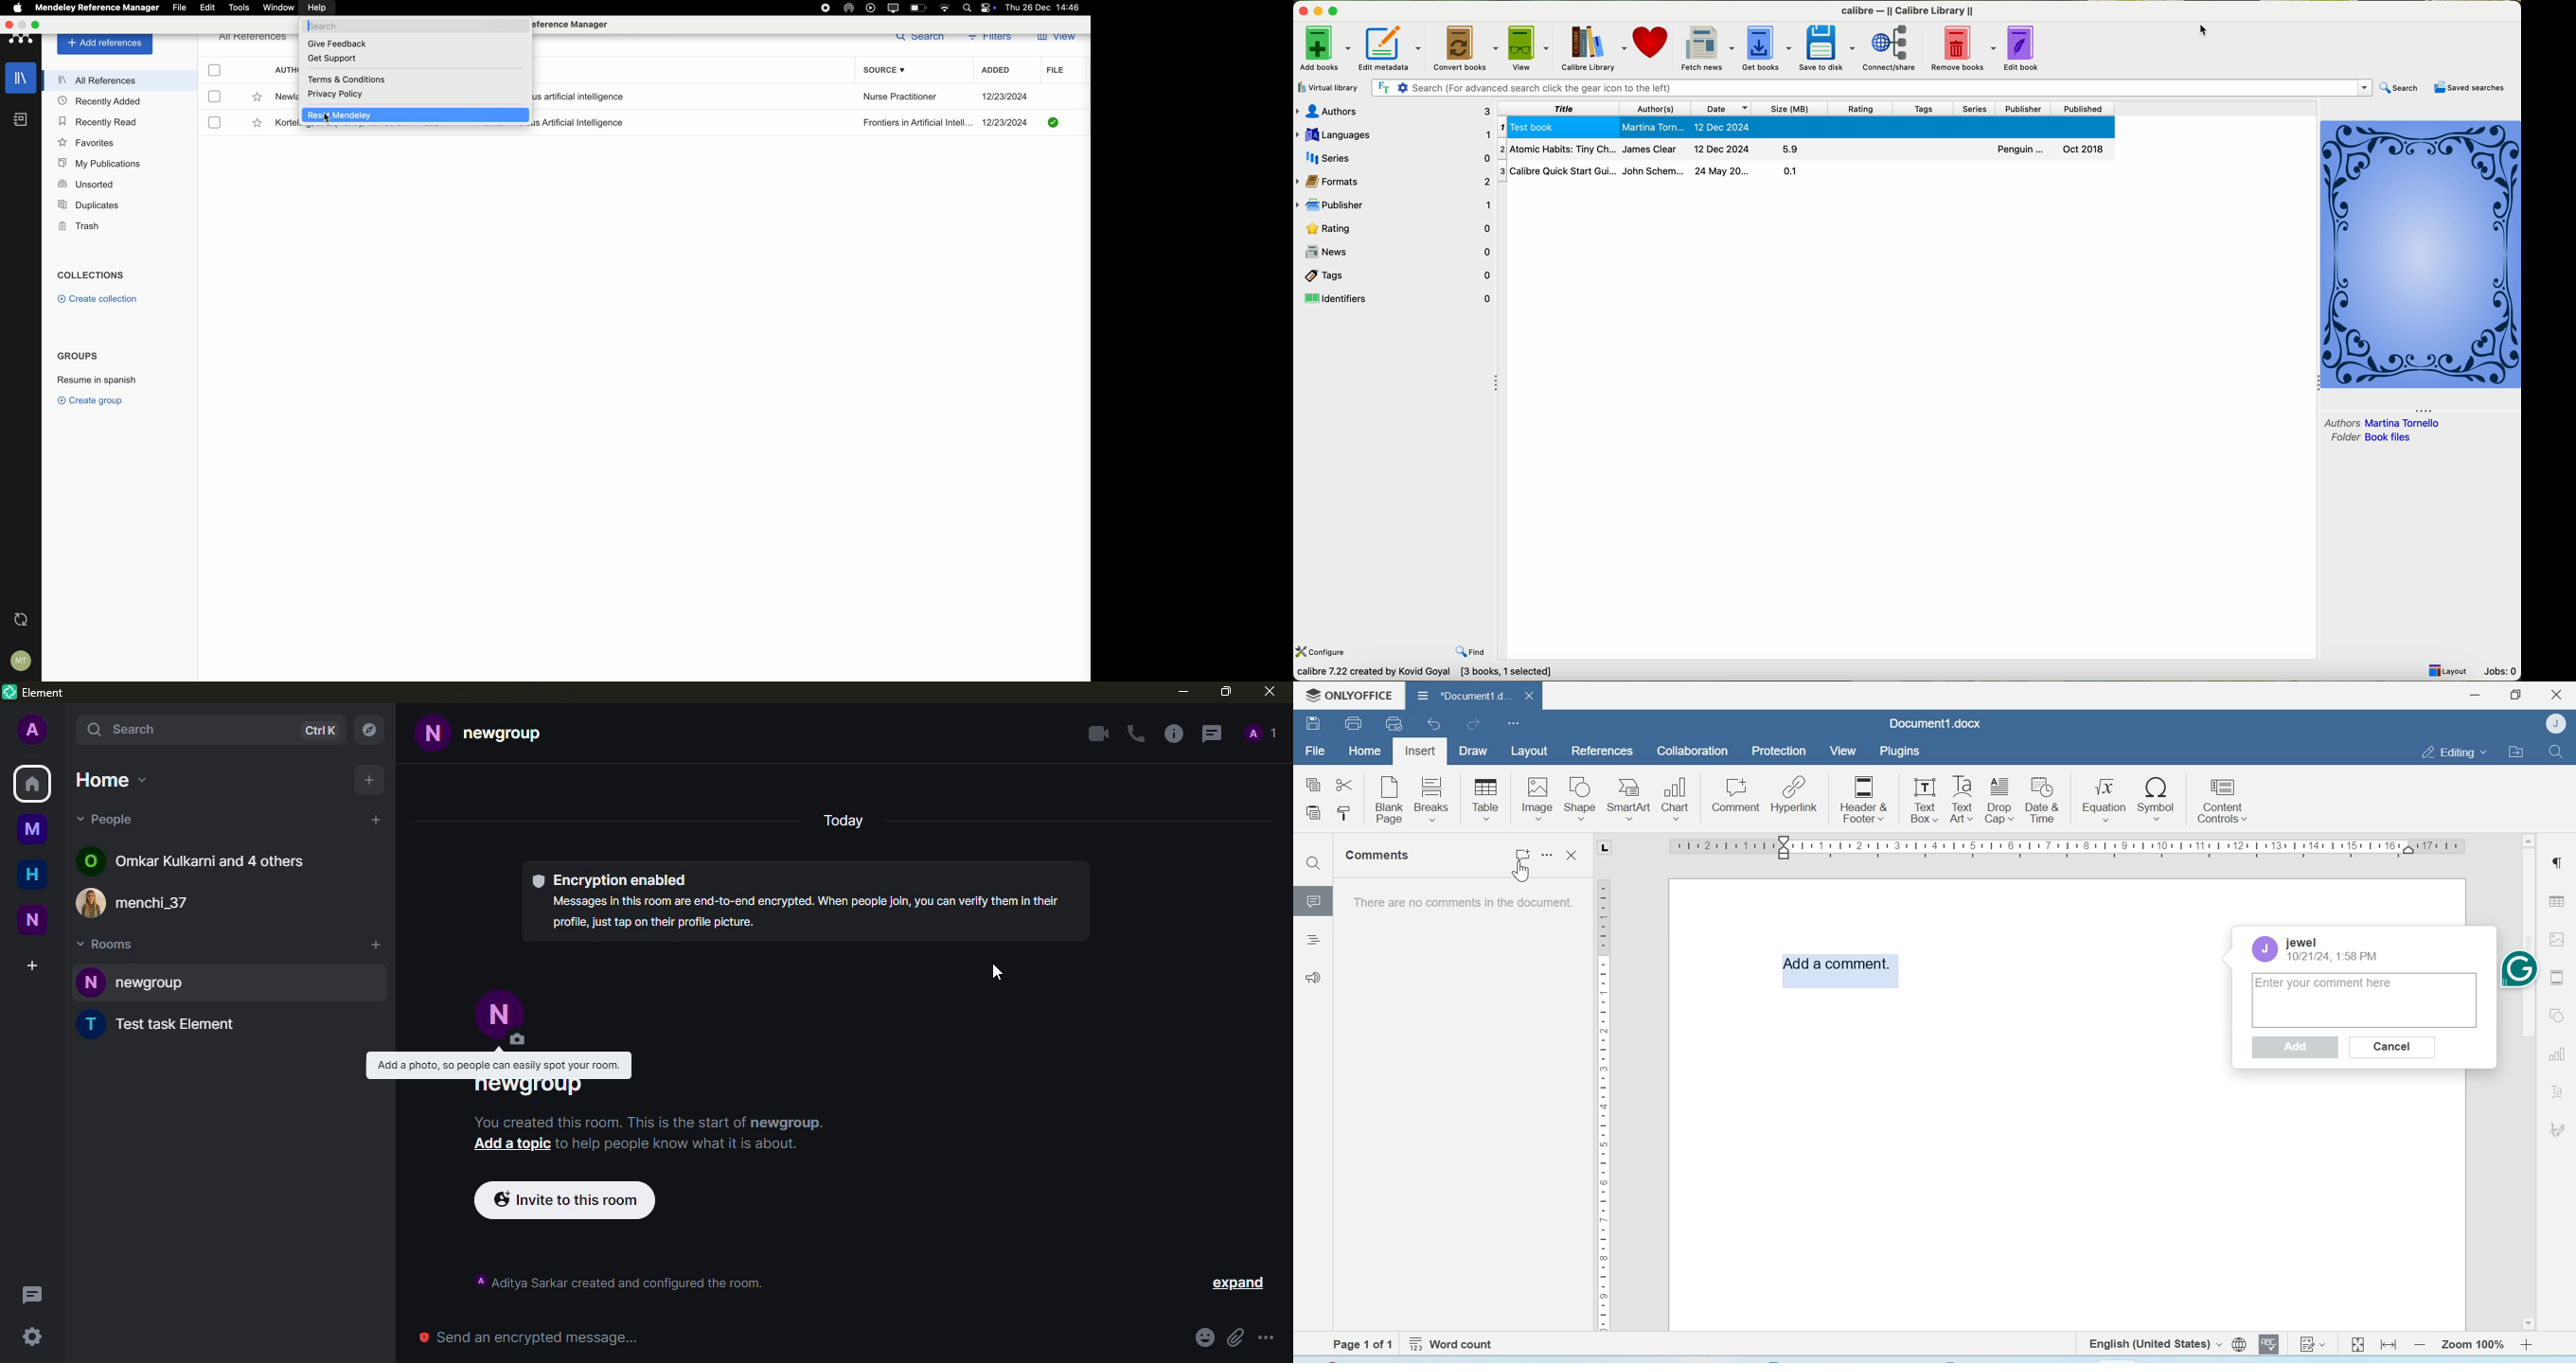 This screenshot has height=1372, width=2576. Describe the element at coordinates (108, 819) in the screenshot. I see `people` at that location.